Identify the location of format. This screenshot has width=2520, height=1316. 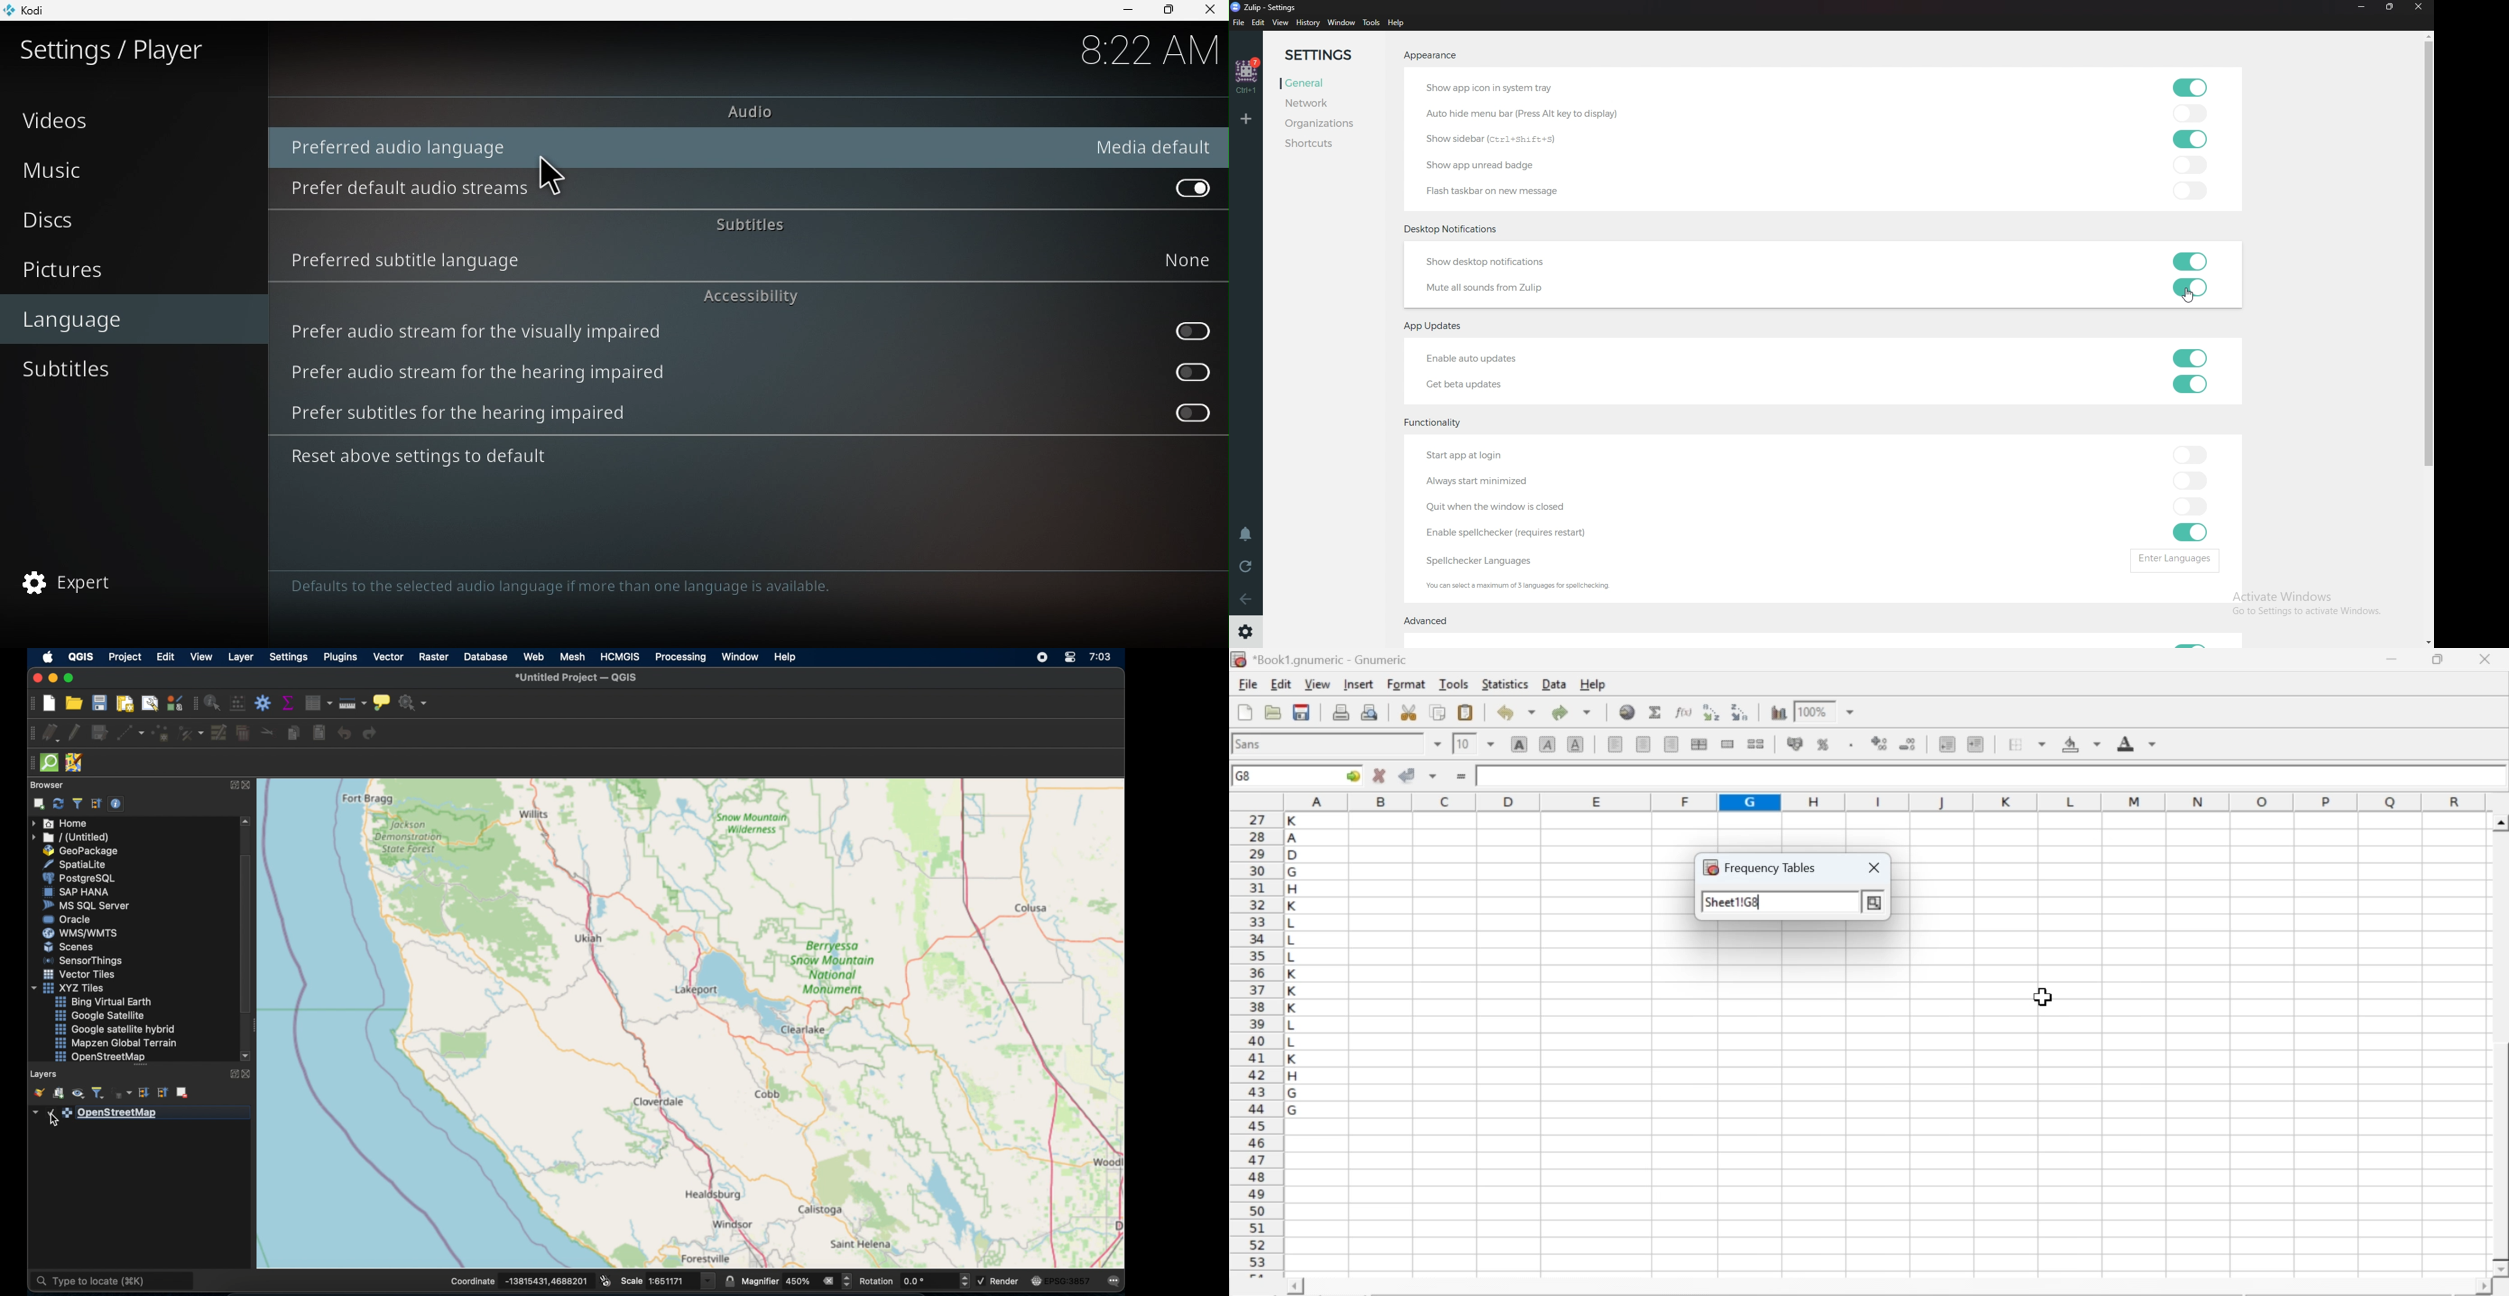
(1407, 684).